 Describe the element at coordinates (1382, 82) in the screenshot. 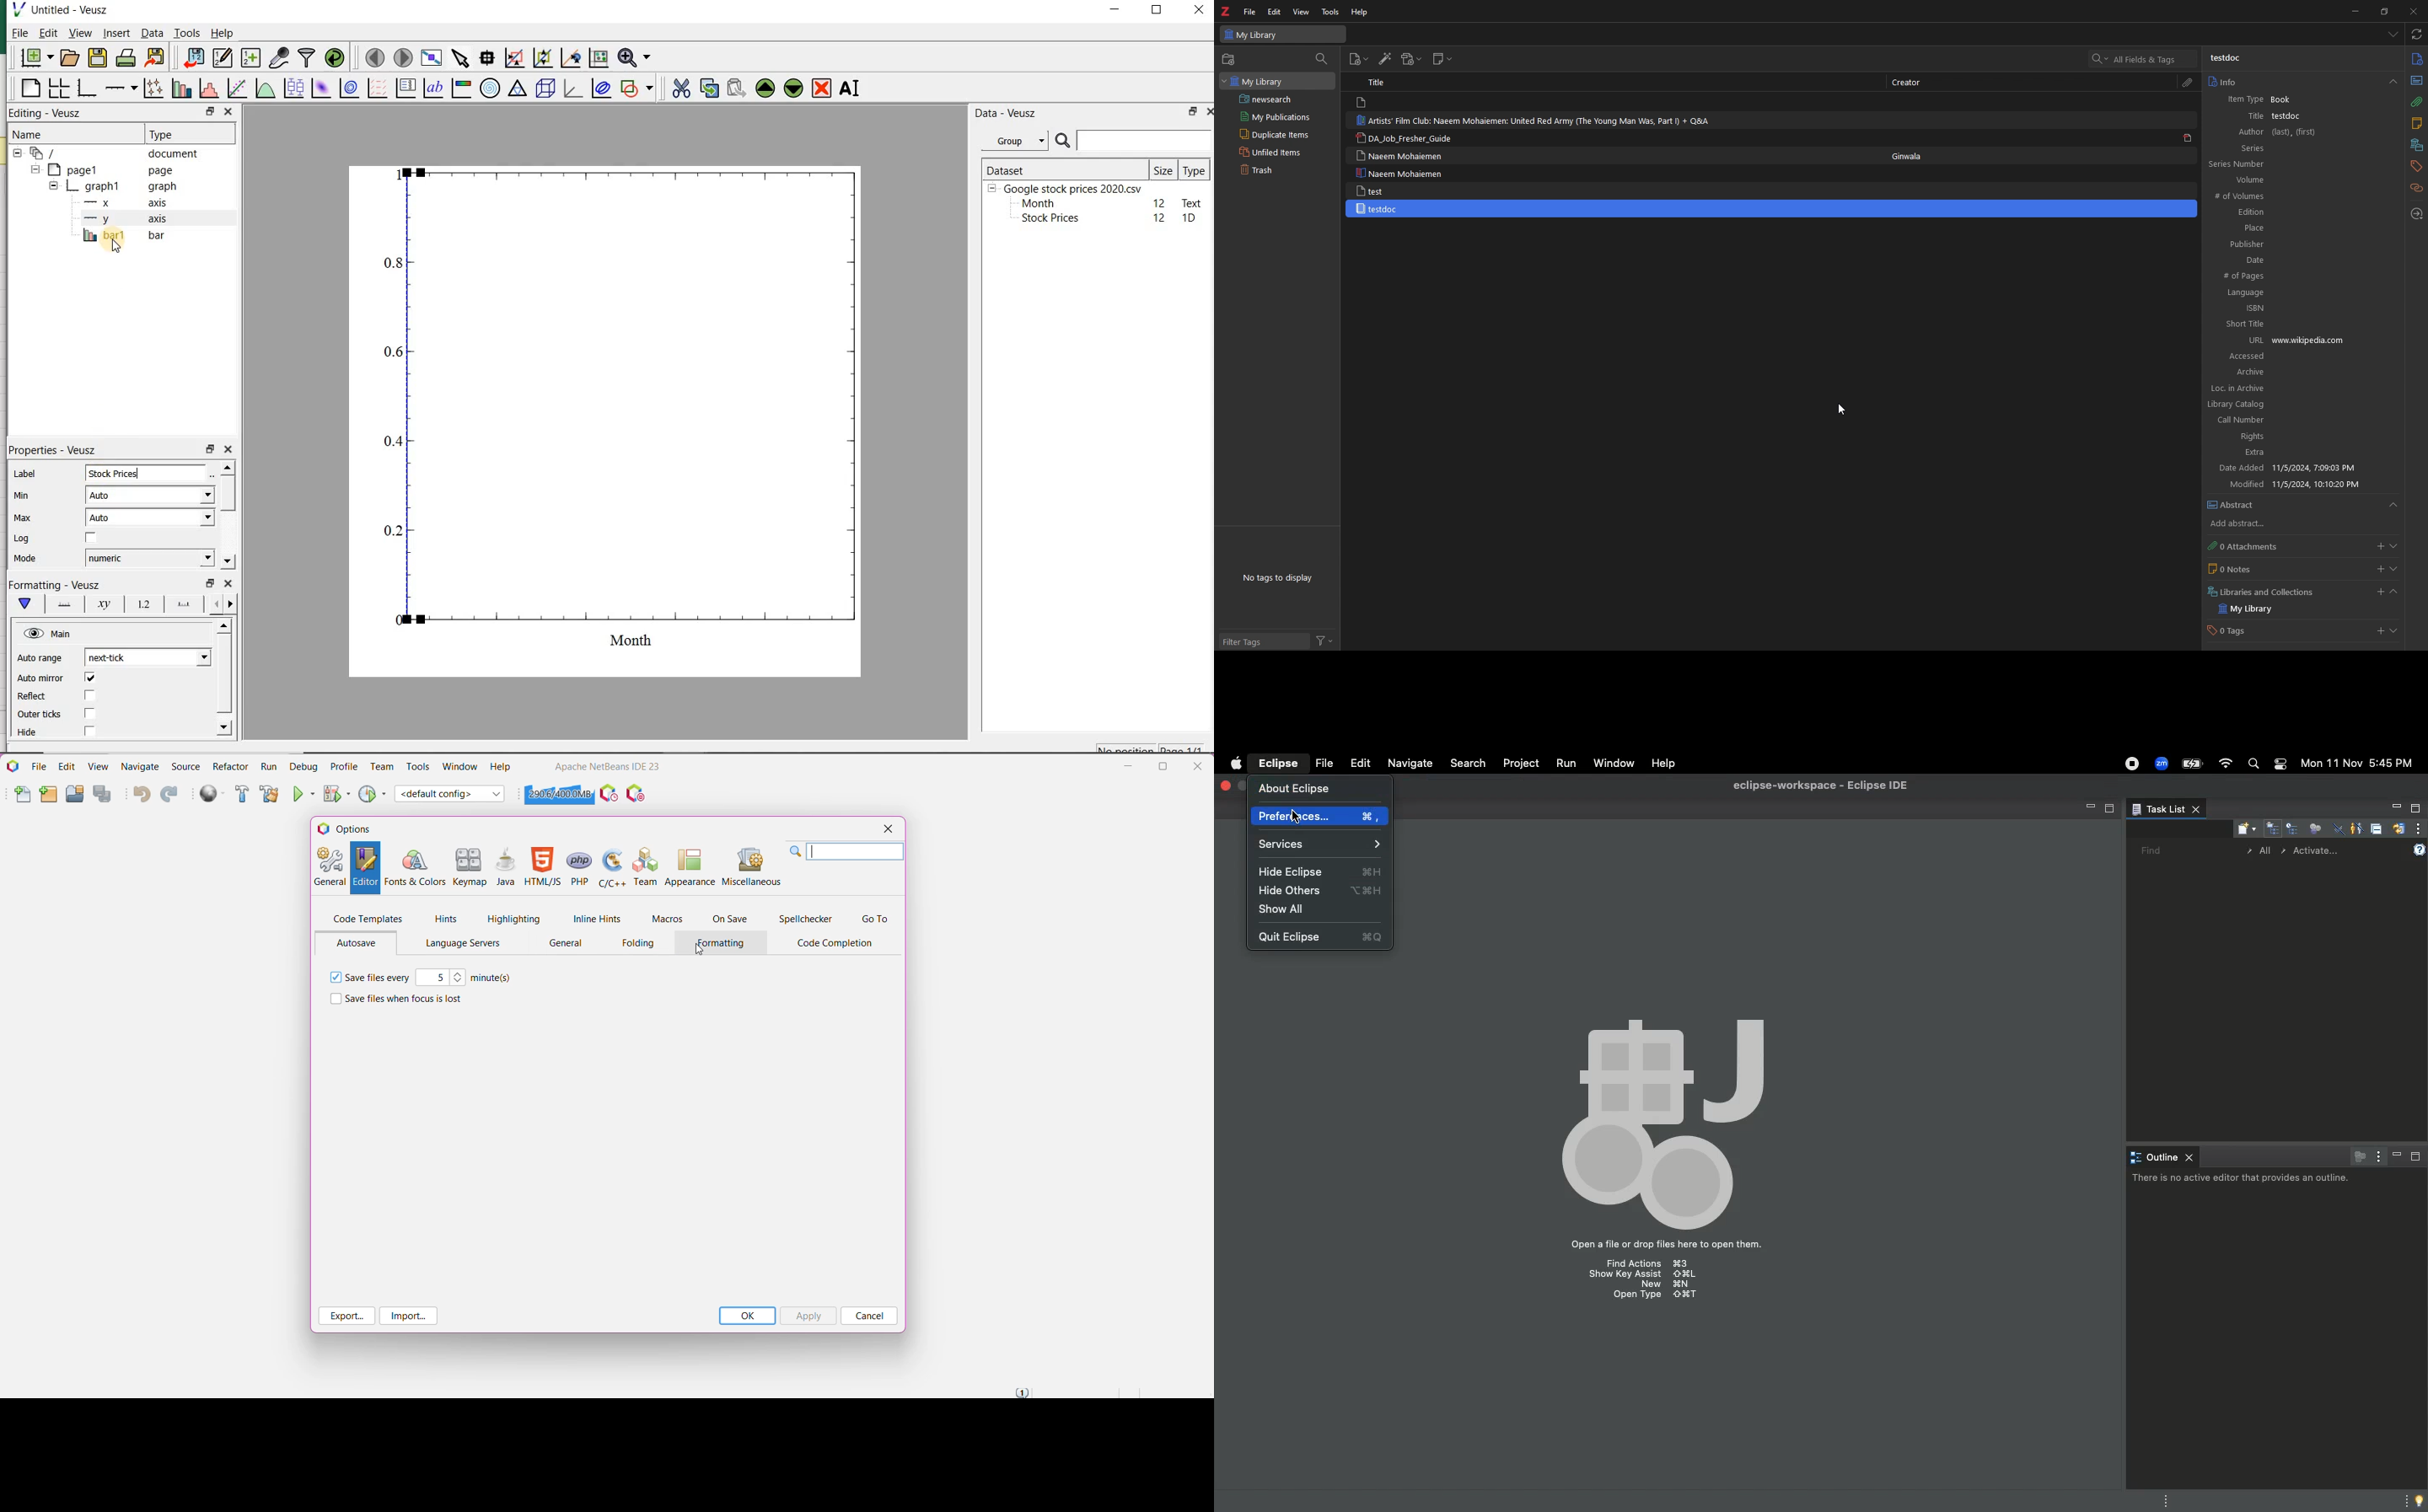

I see `Title` at that location.